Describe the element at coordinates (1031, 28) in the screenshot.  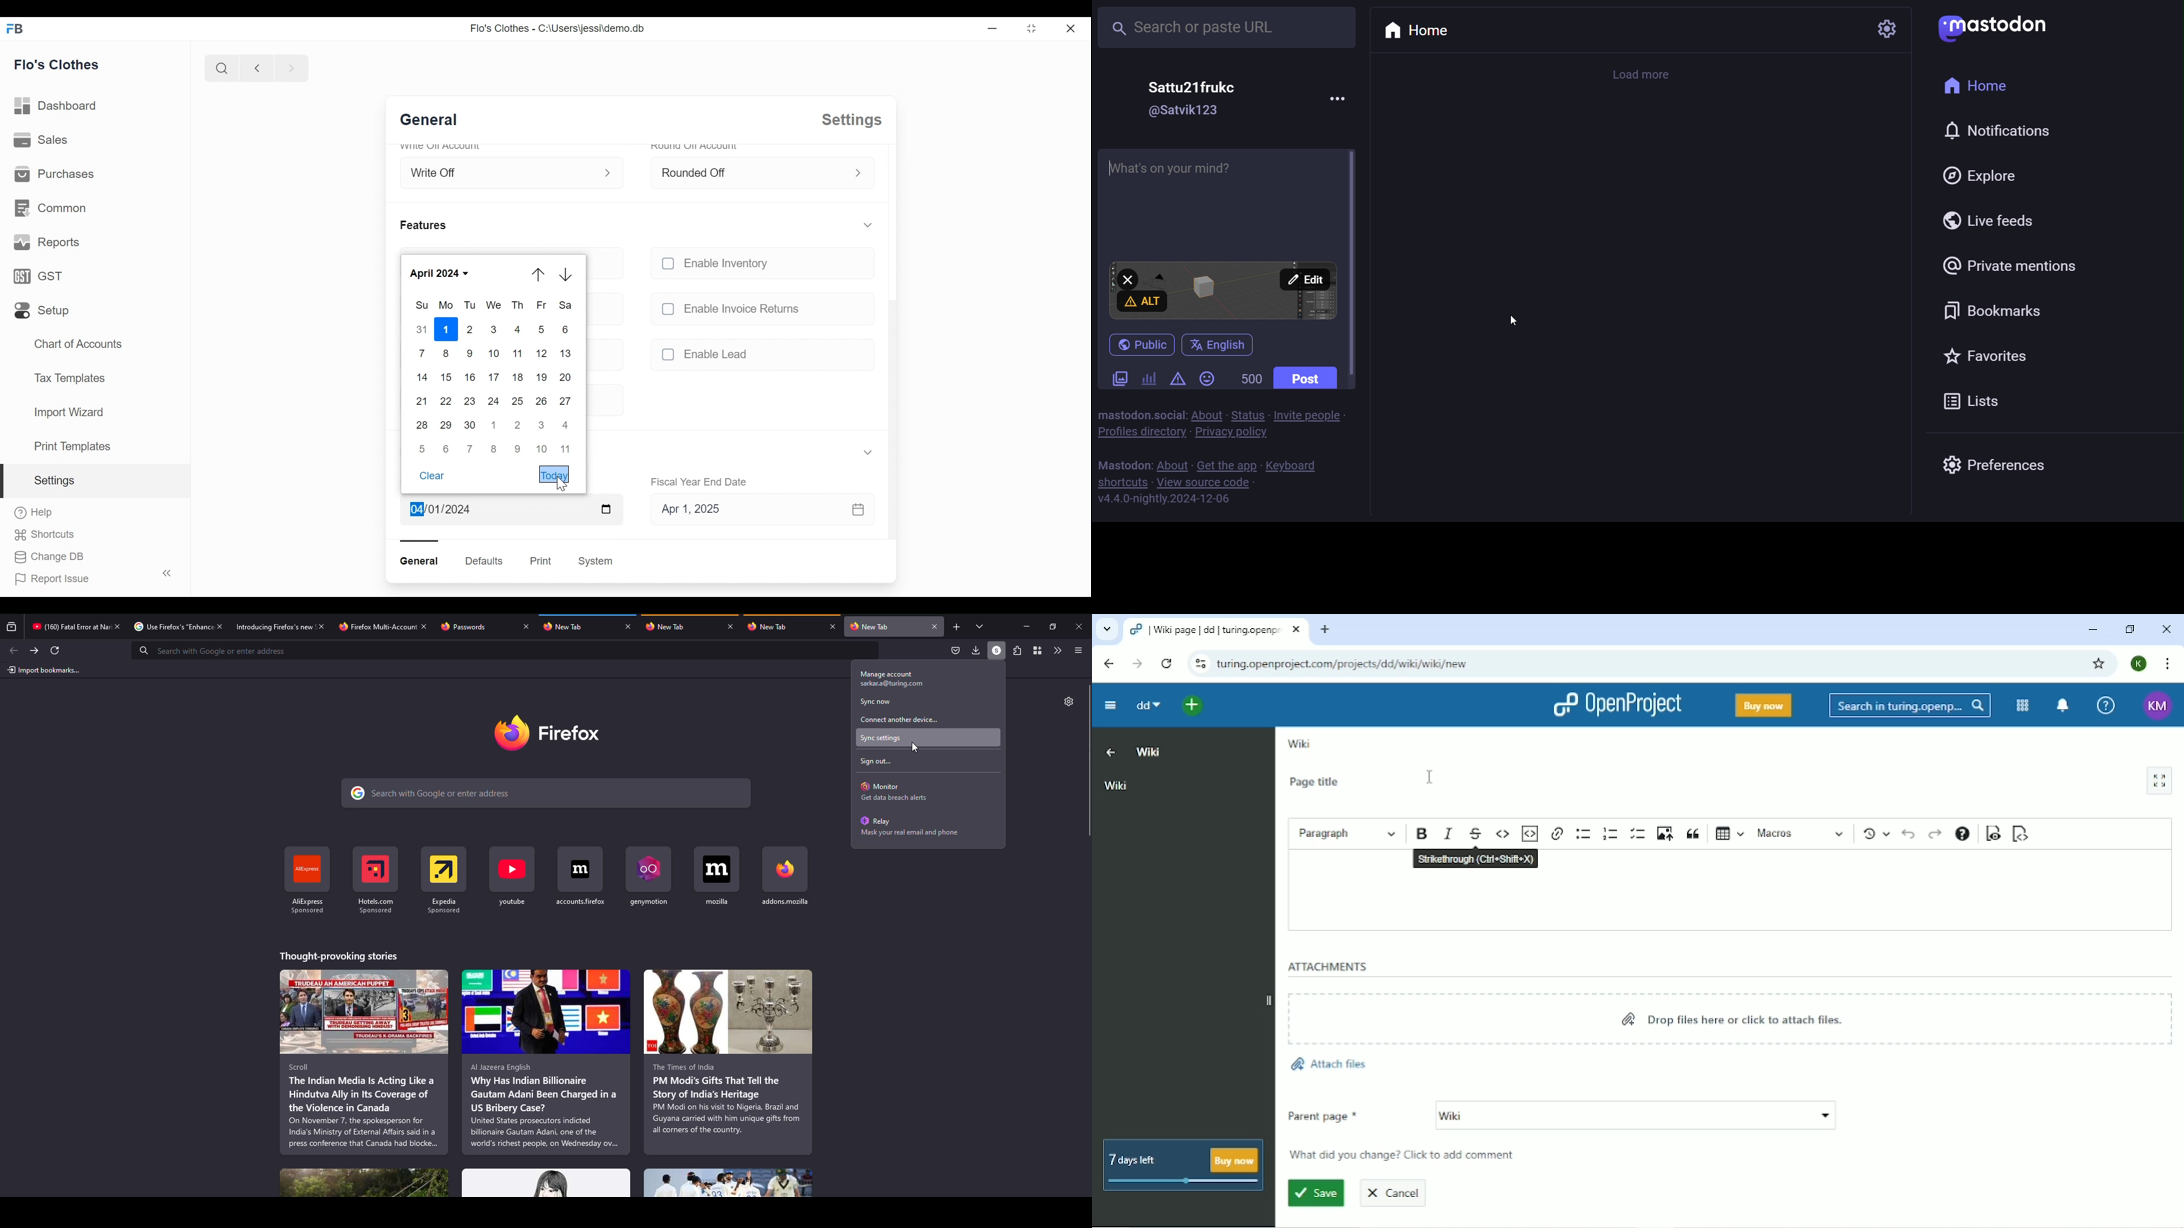
I see `Restore` at that location.